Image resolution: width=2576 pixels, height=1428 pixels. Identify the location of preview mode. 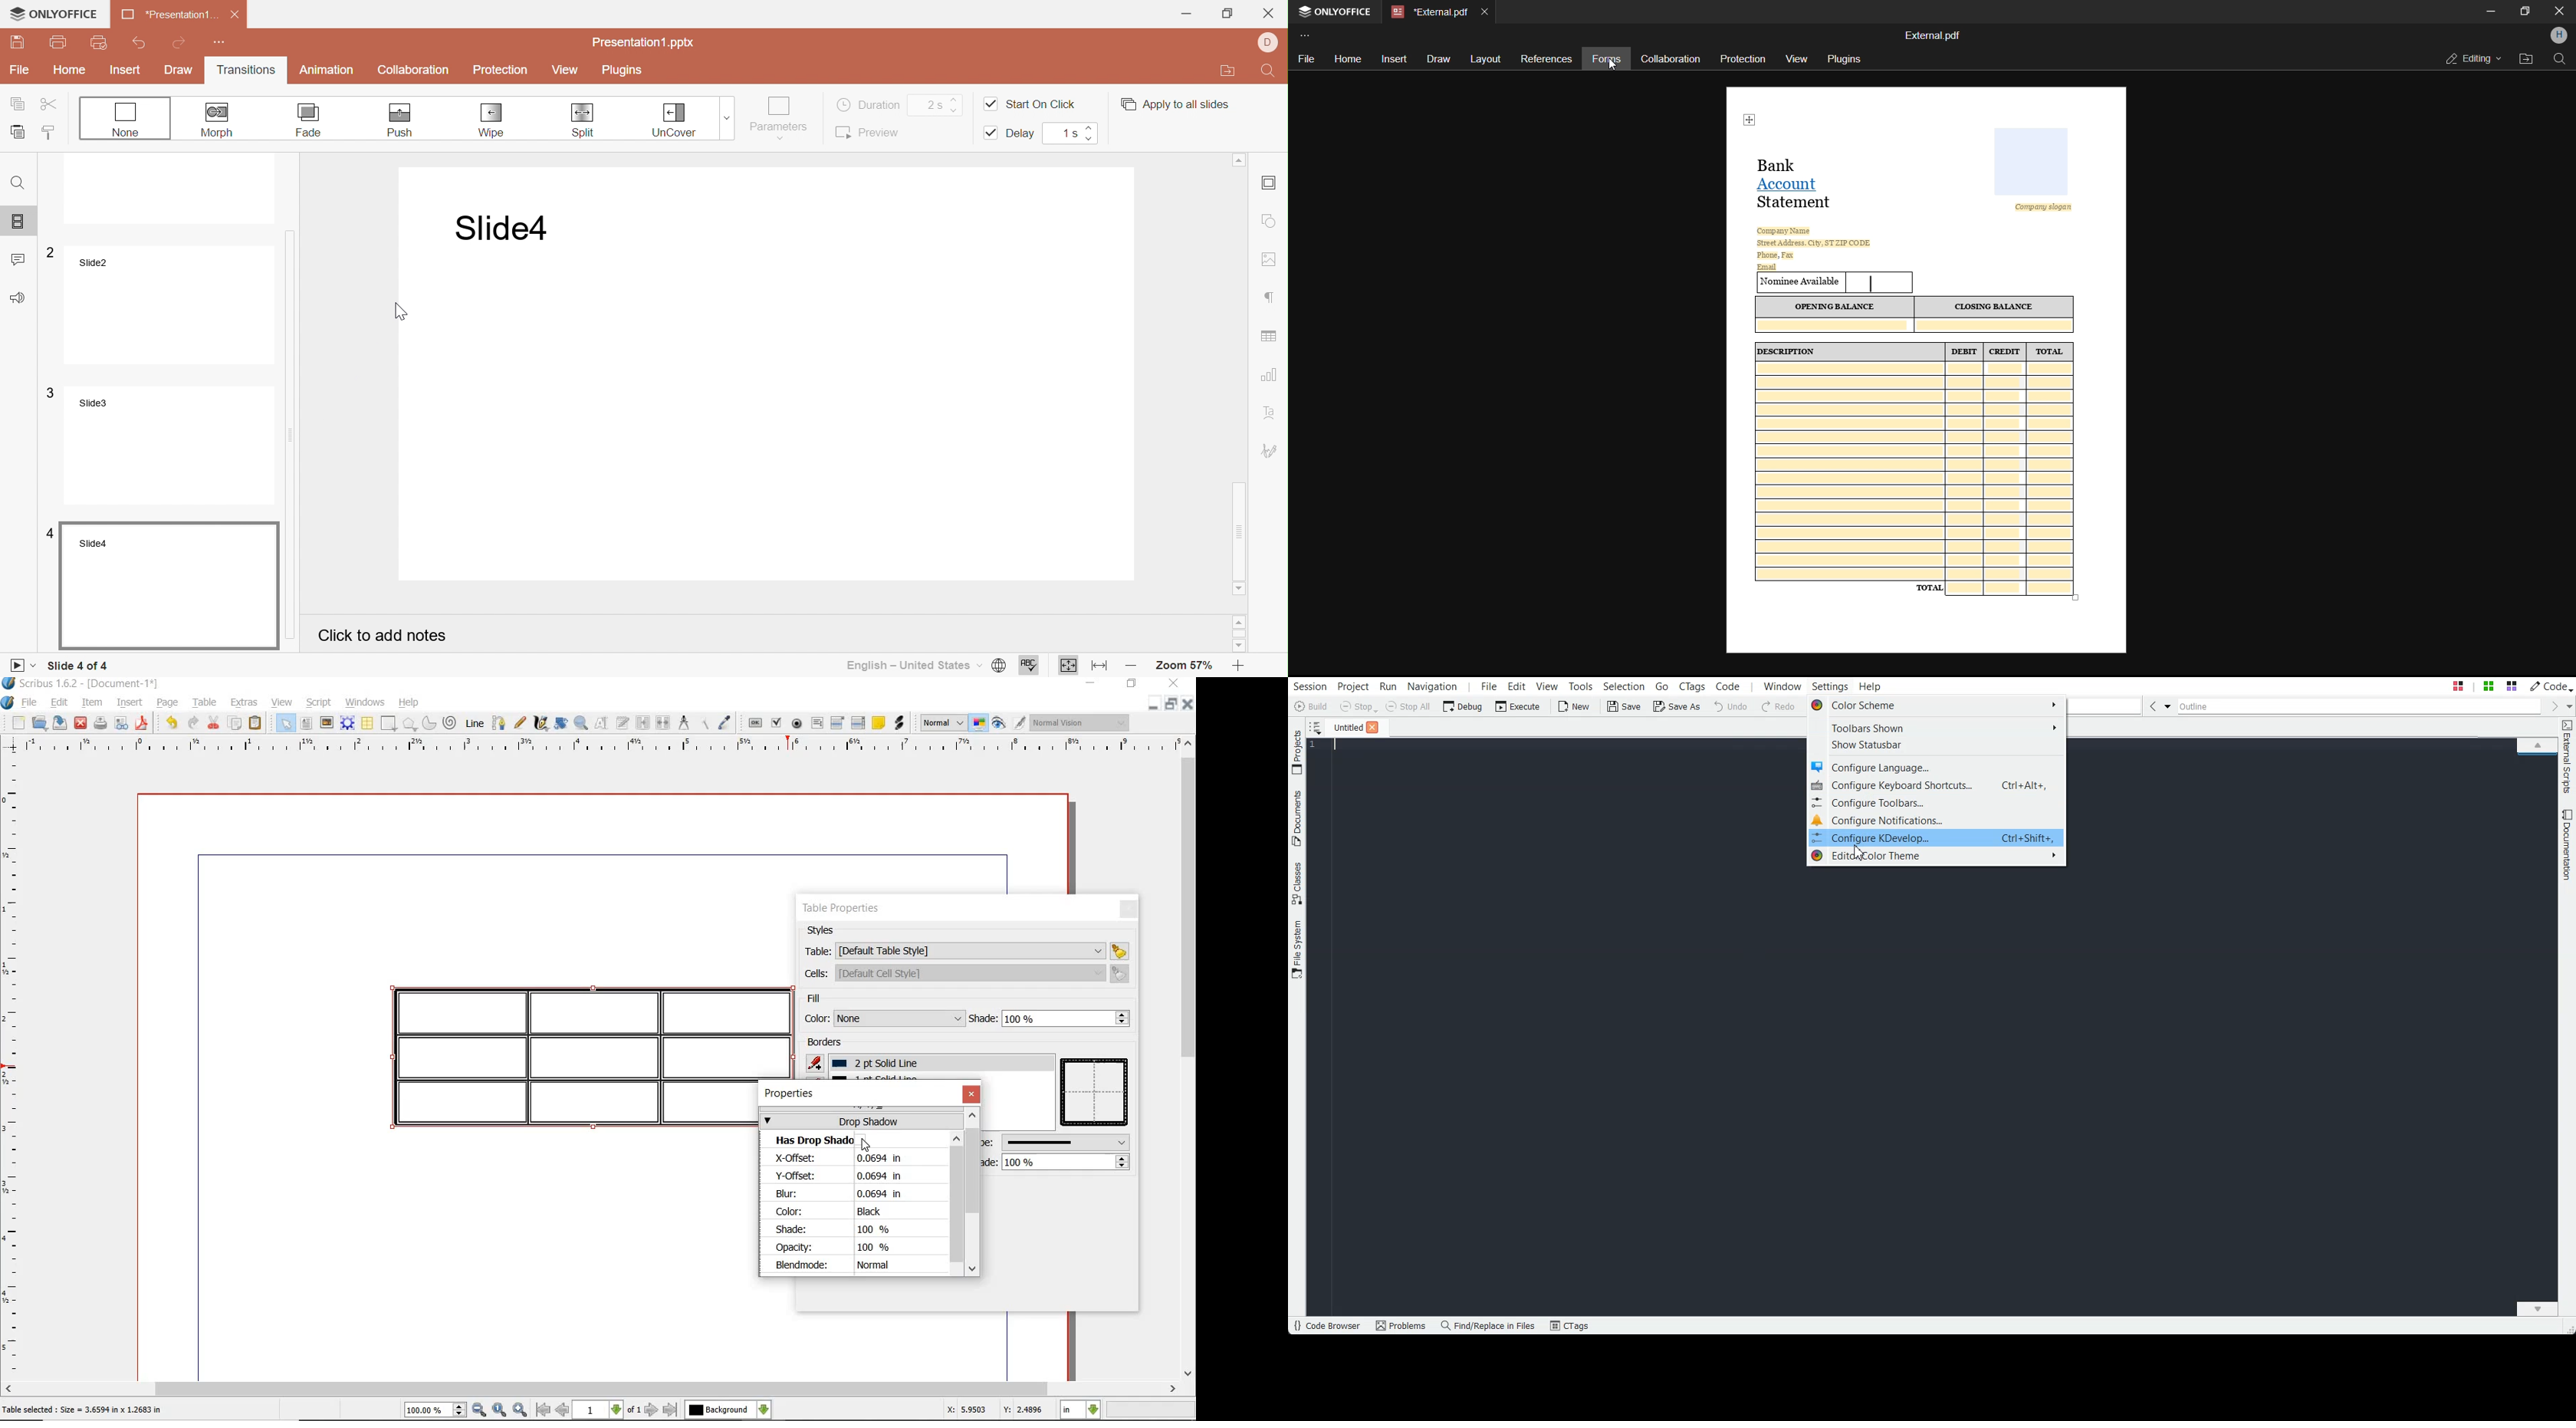
(998, 723).